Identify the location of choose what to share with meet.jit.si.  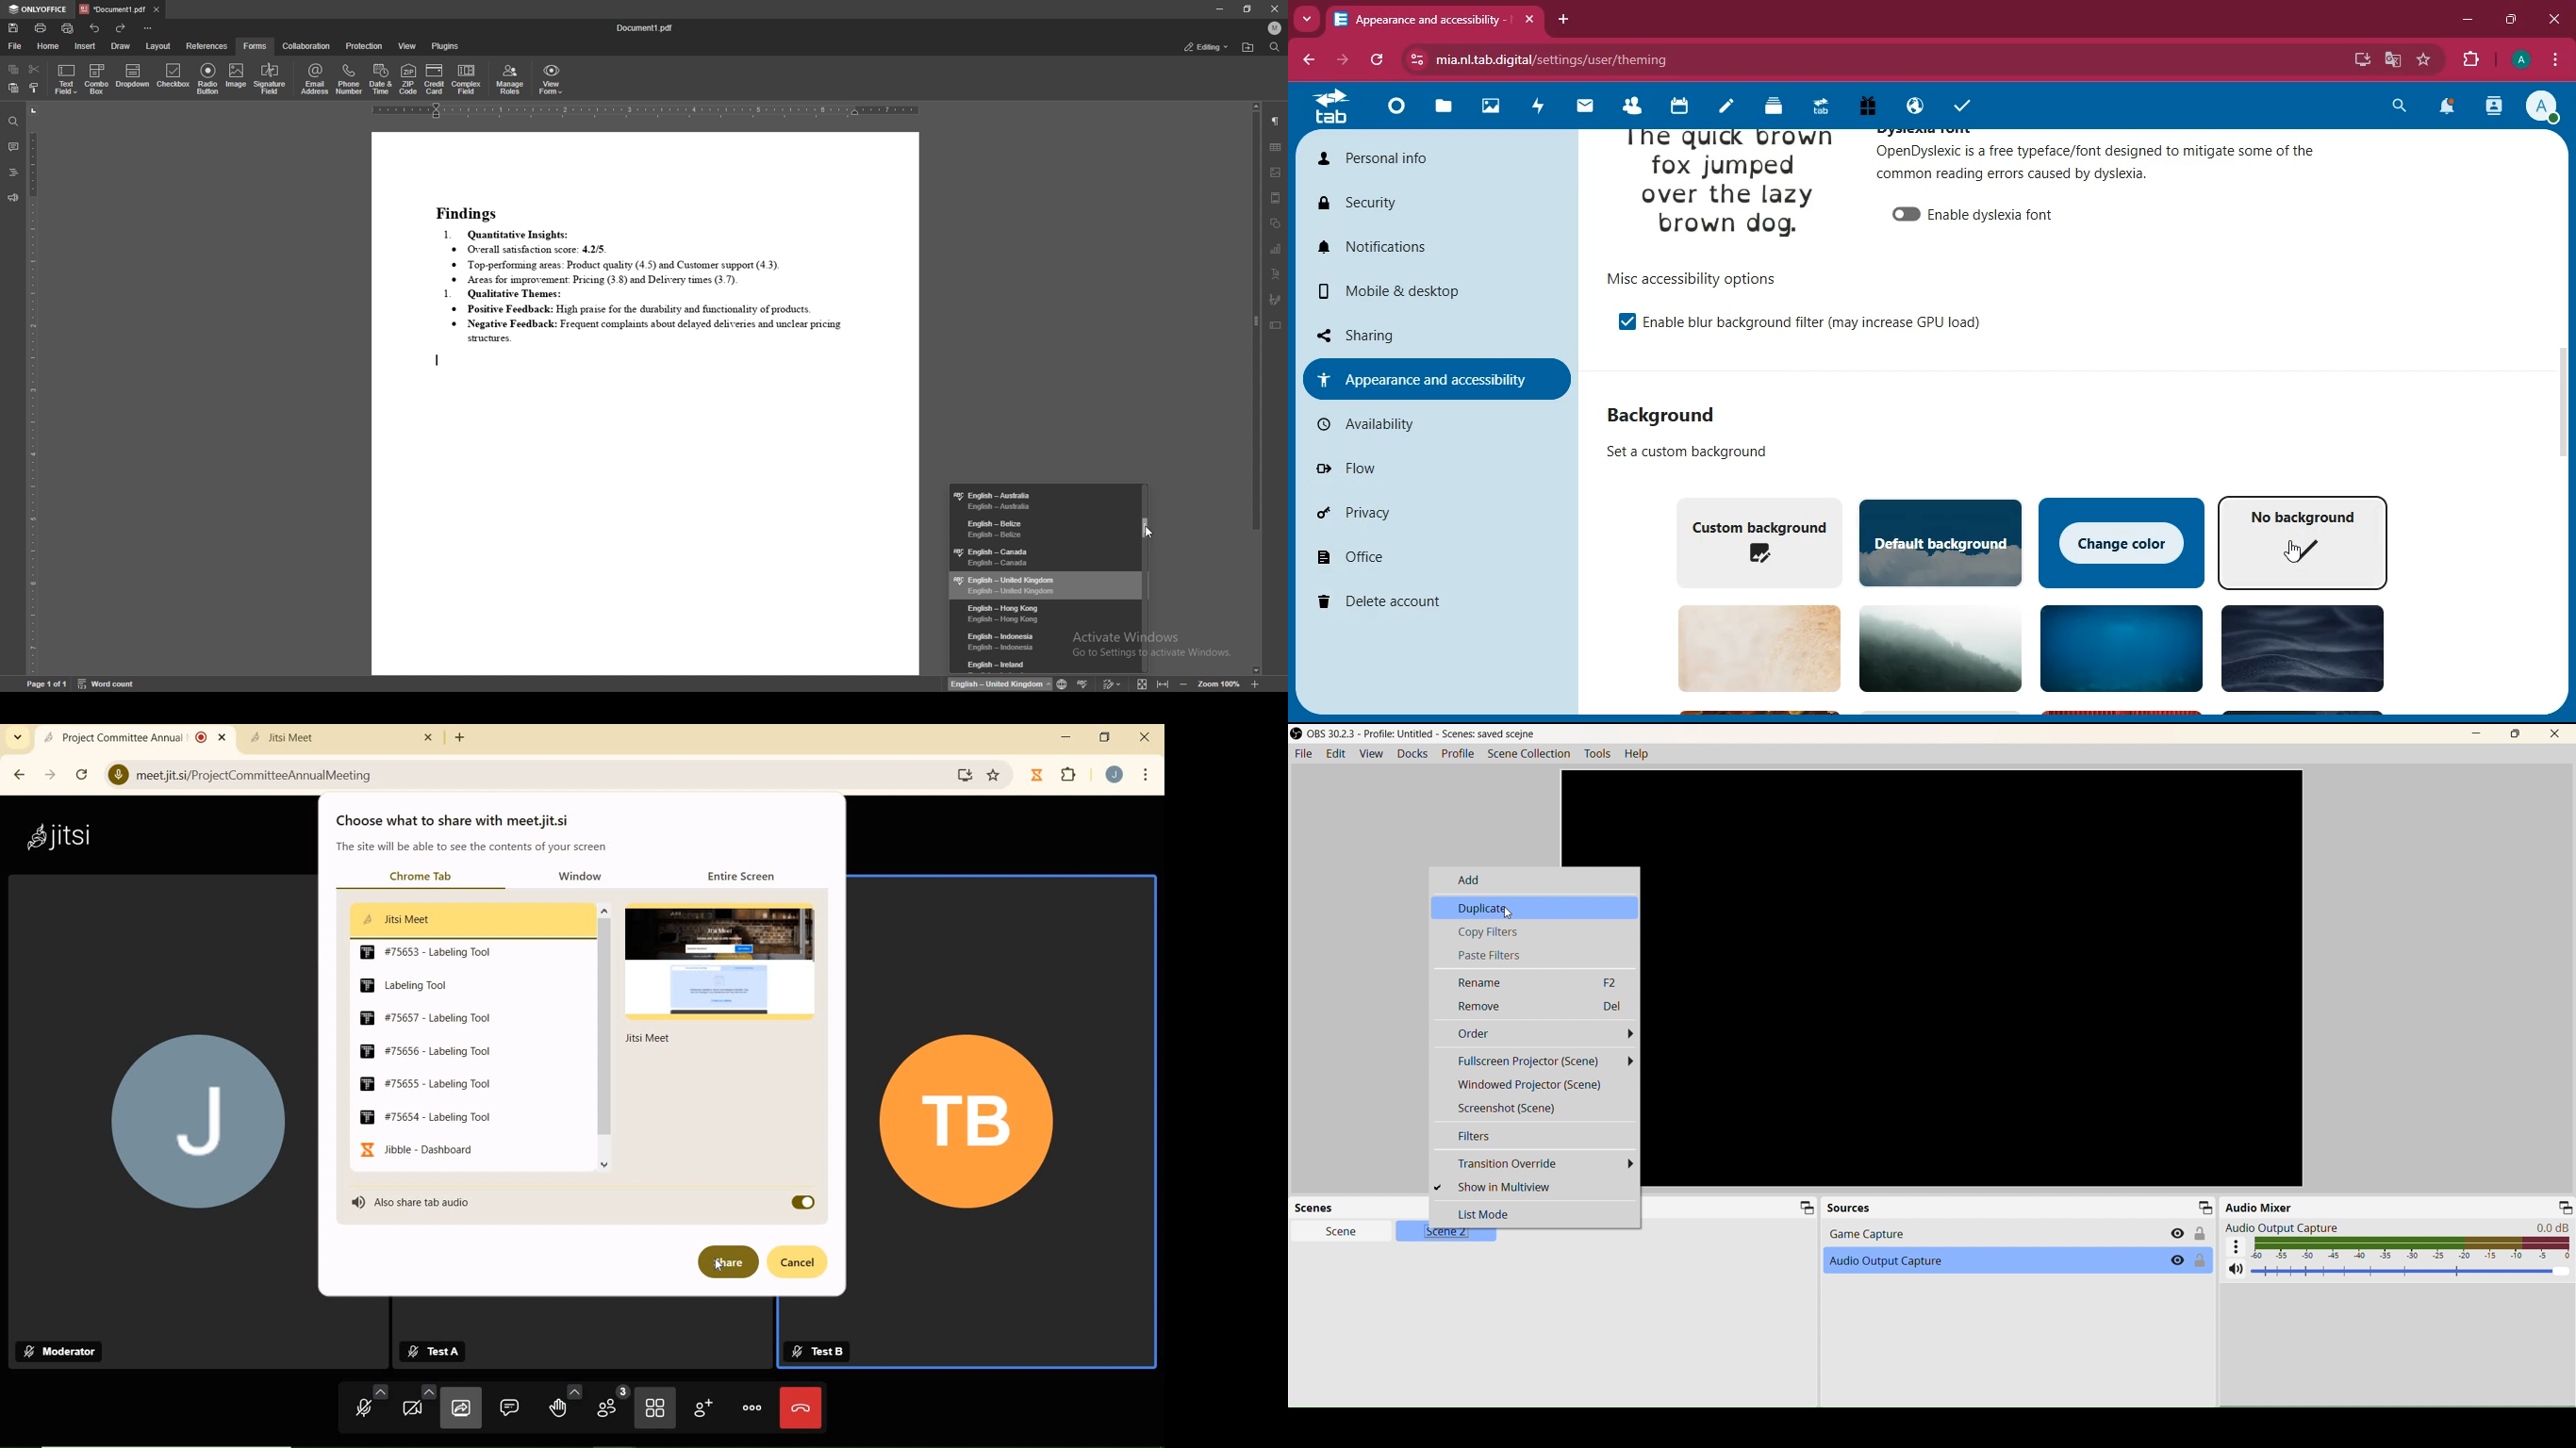
(458, 820).